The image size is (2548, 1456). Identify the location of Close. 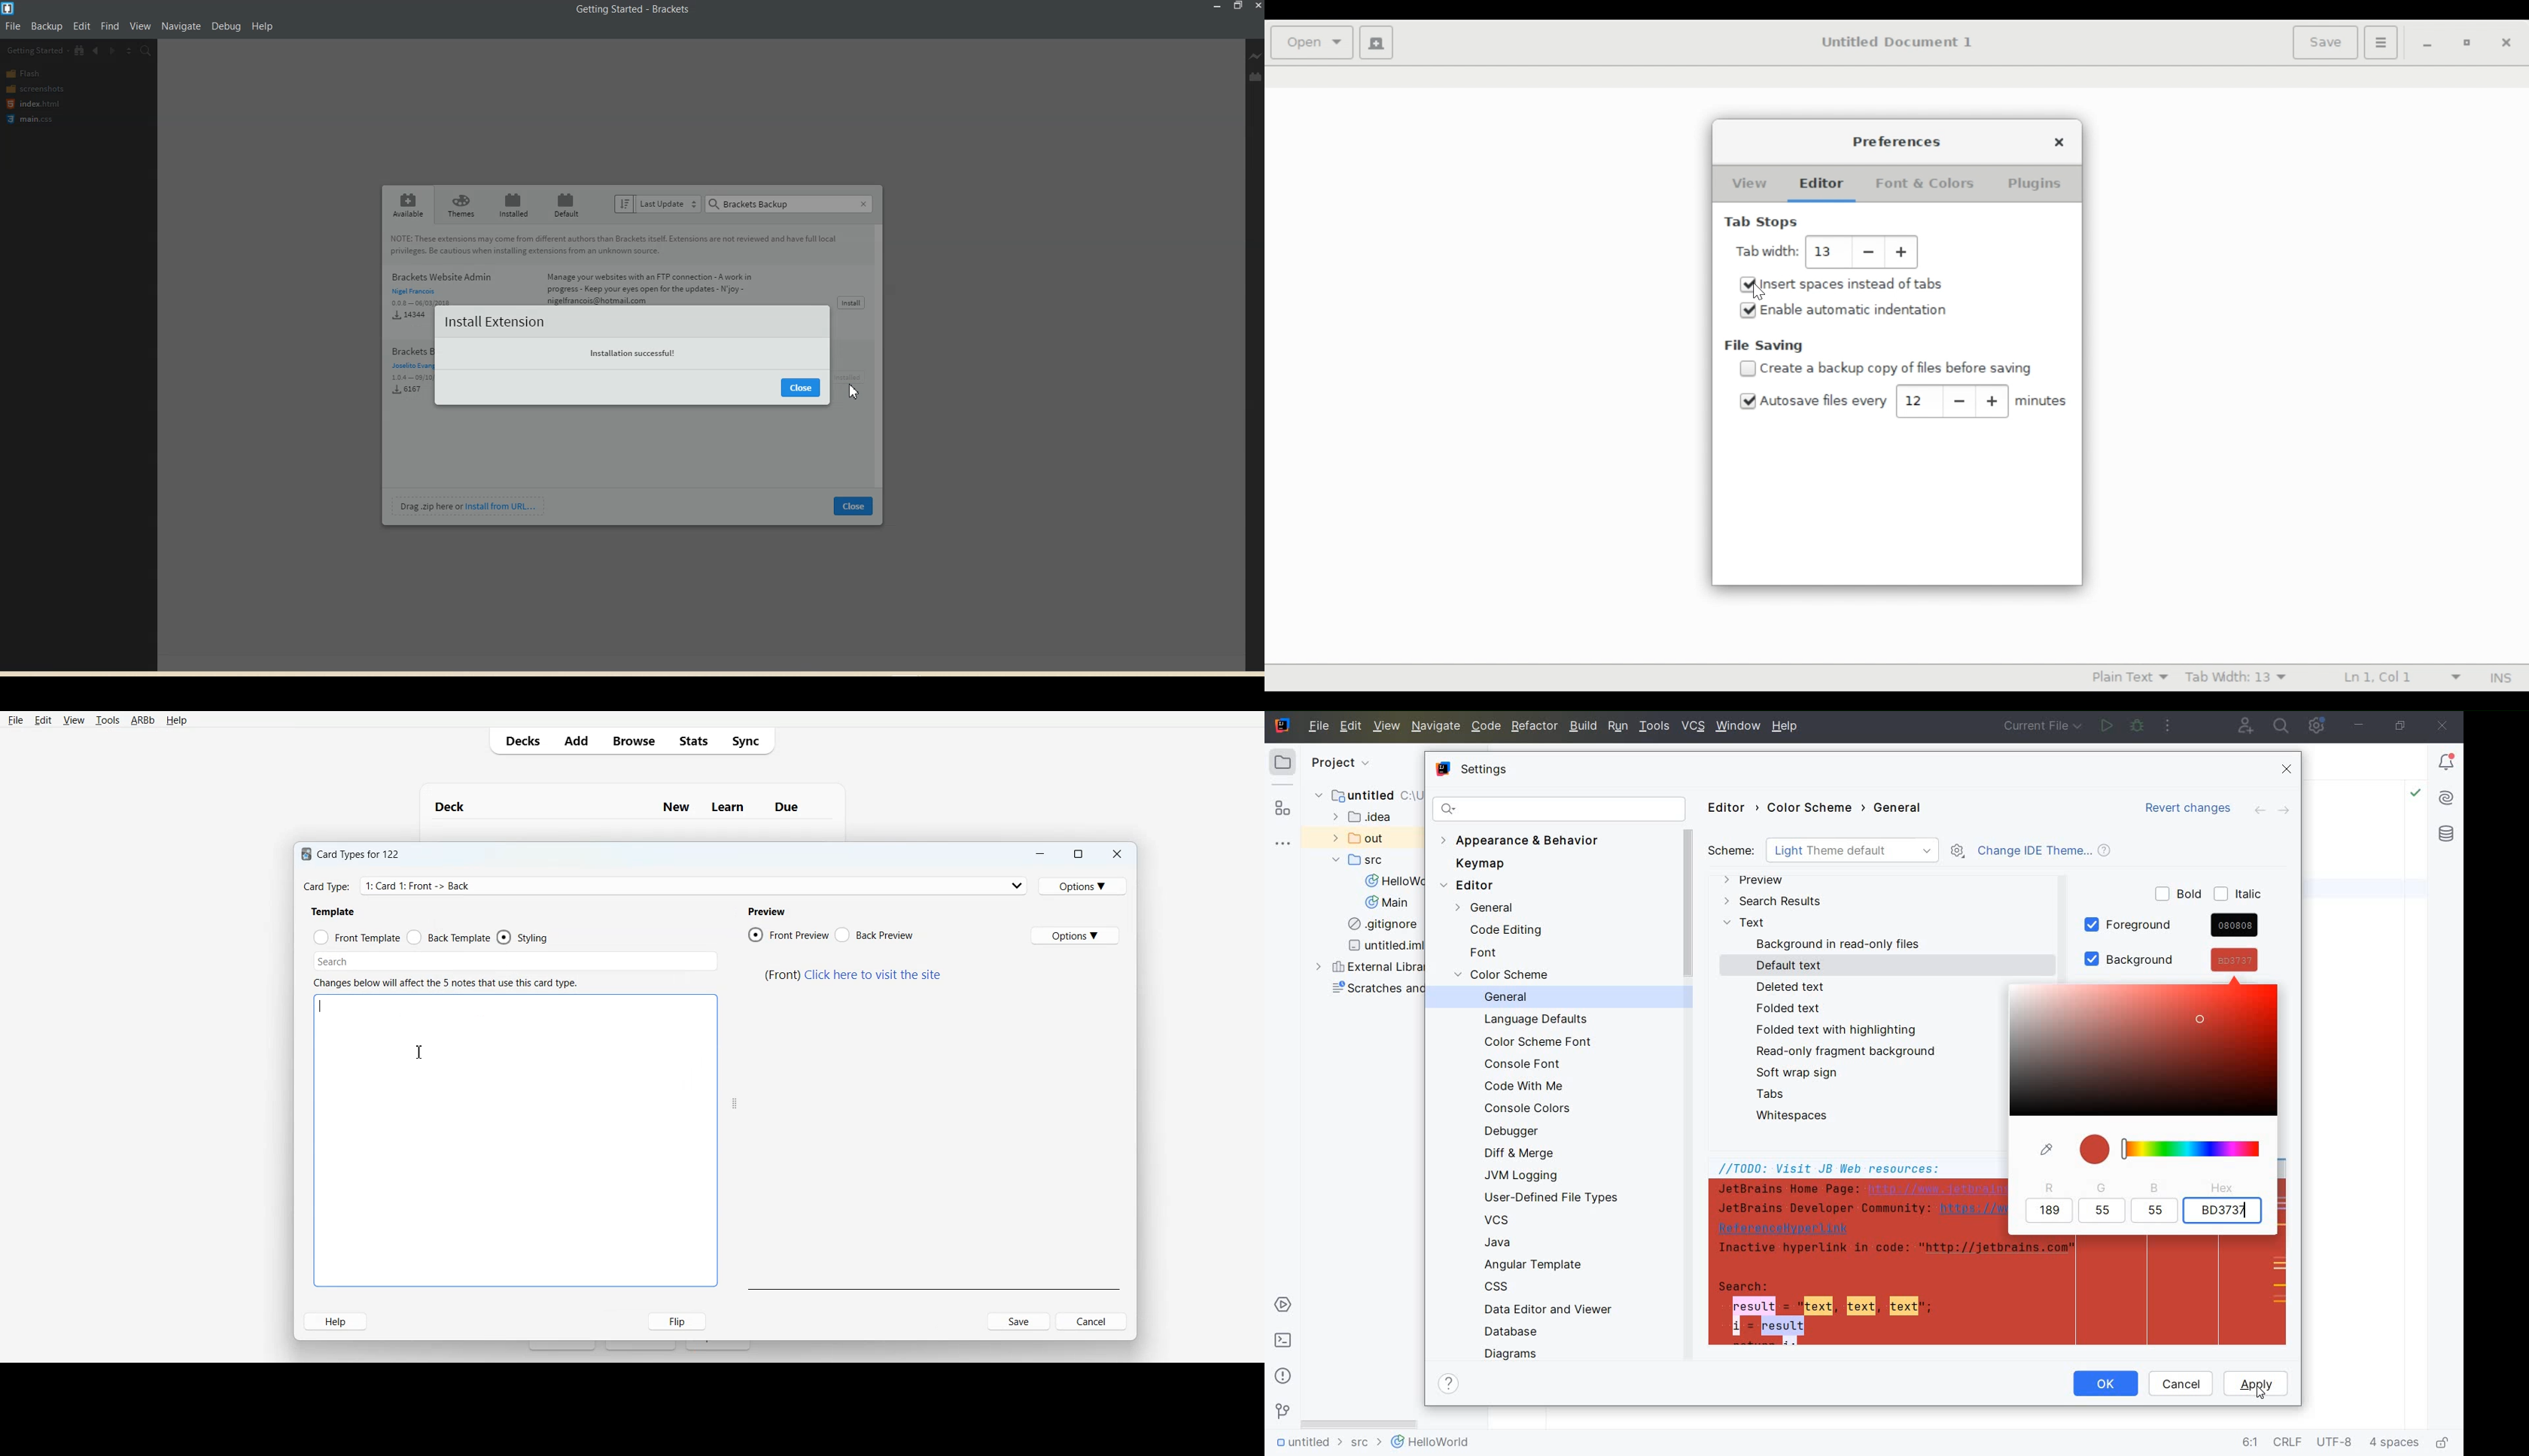
(1117, 853).